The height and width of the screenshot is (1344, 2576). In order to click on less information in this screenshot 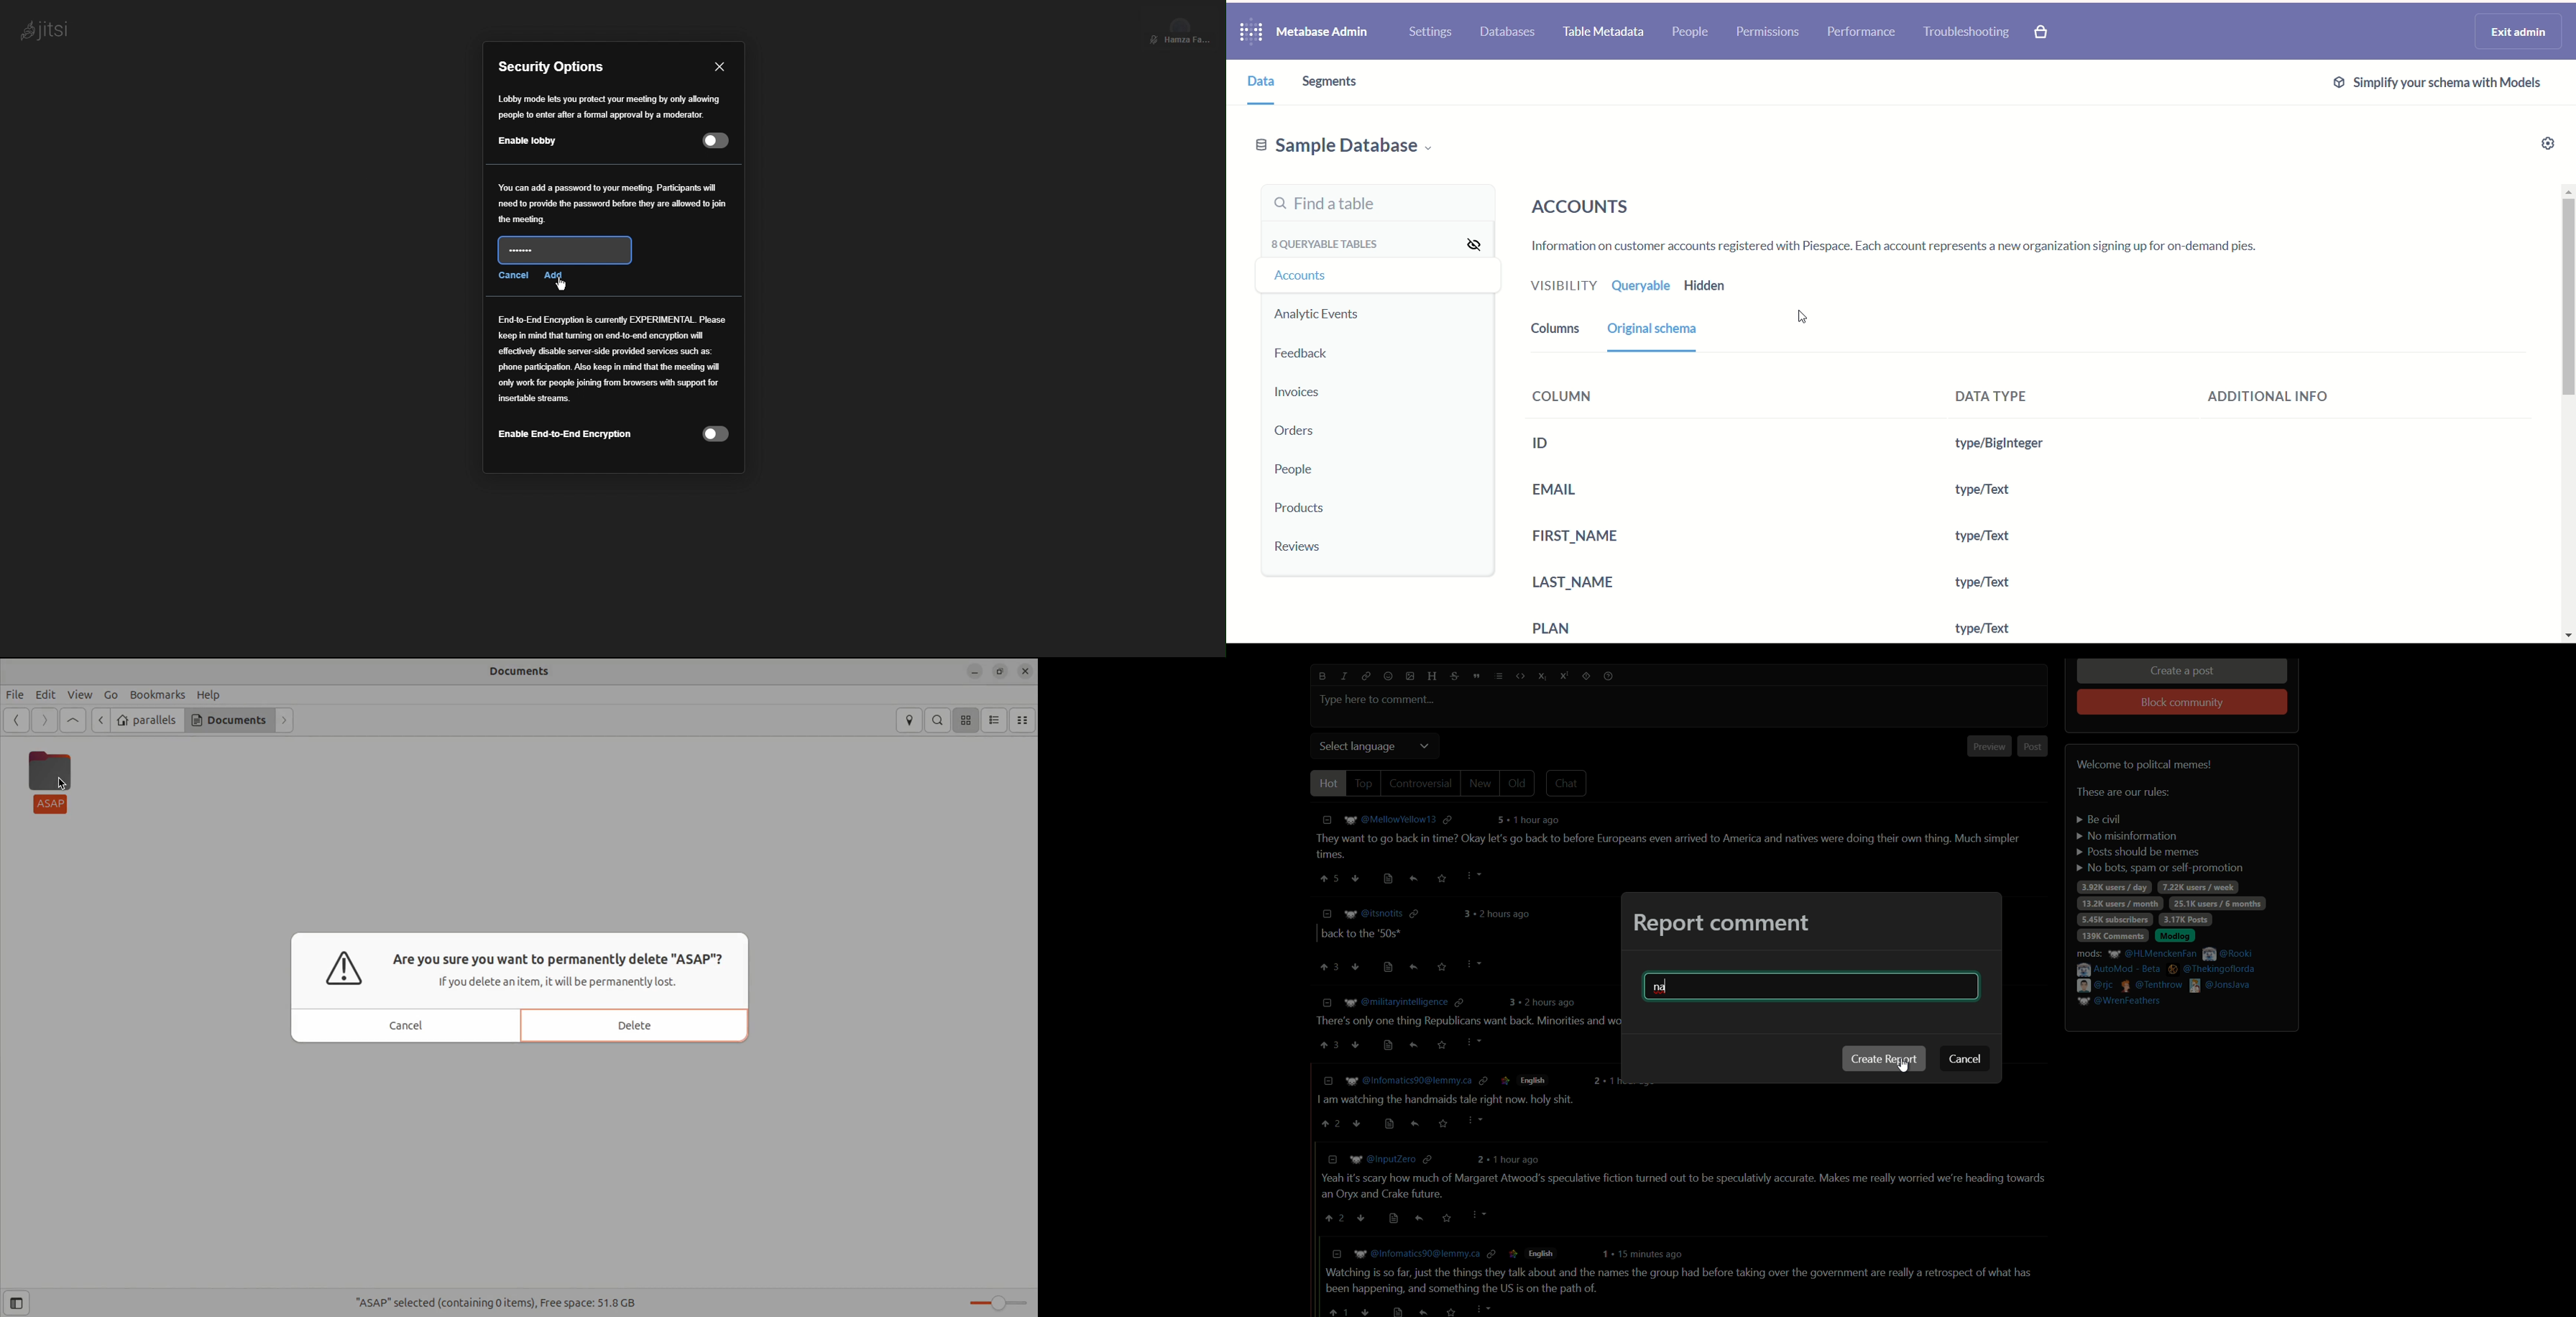, I will do `click(1327, 913)`.